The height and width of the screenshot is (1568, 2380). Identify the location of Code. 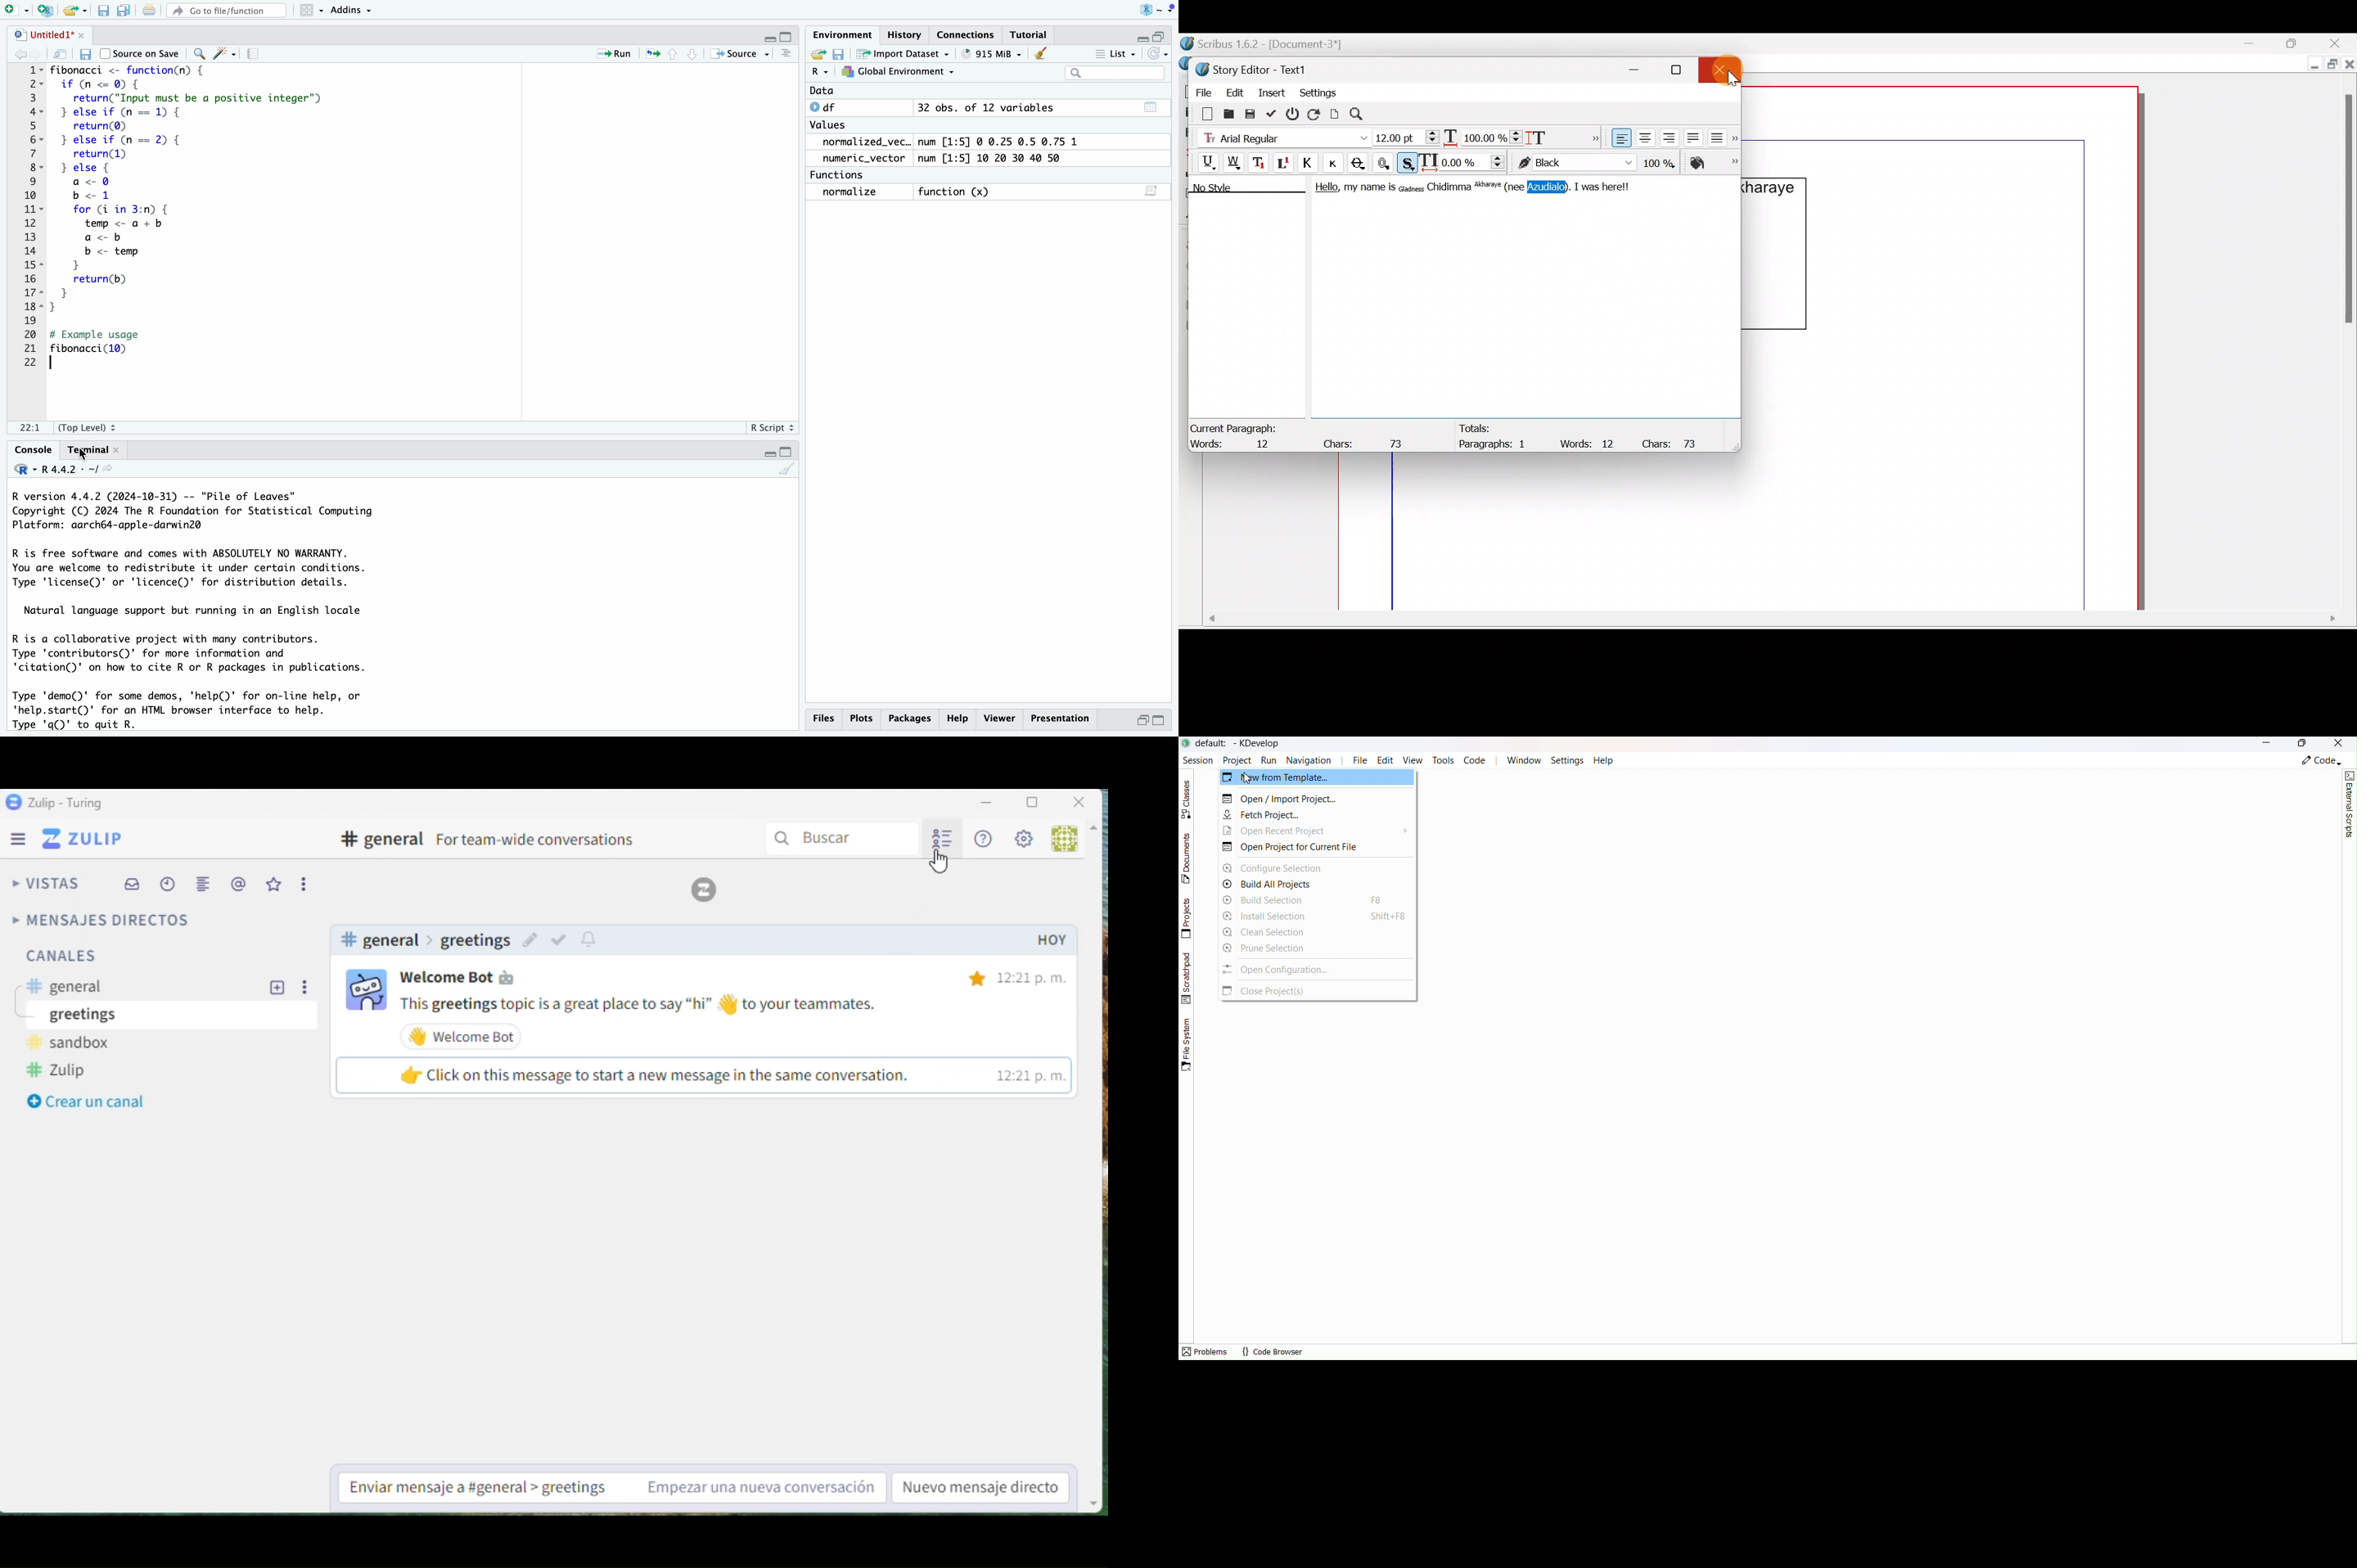
(2320, 761).